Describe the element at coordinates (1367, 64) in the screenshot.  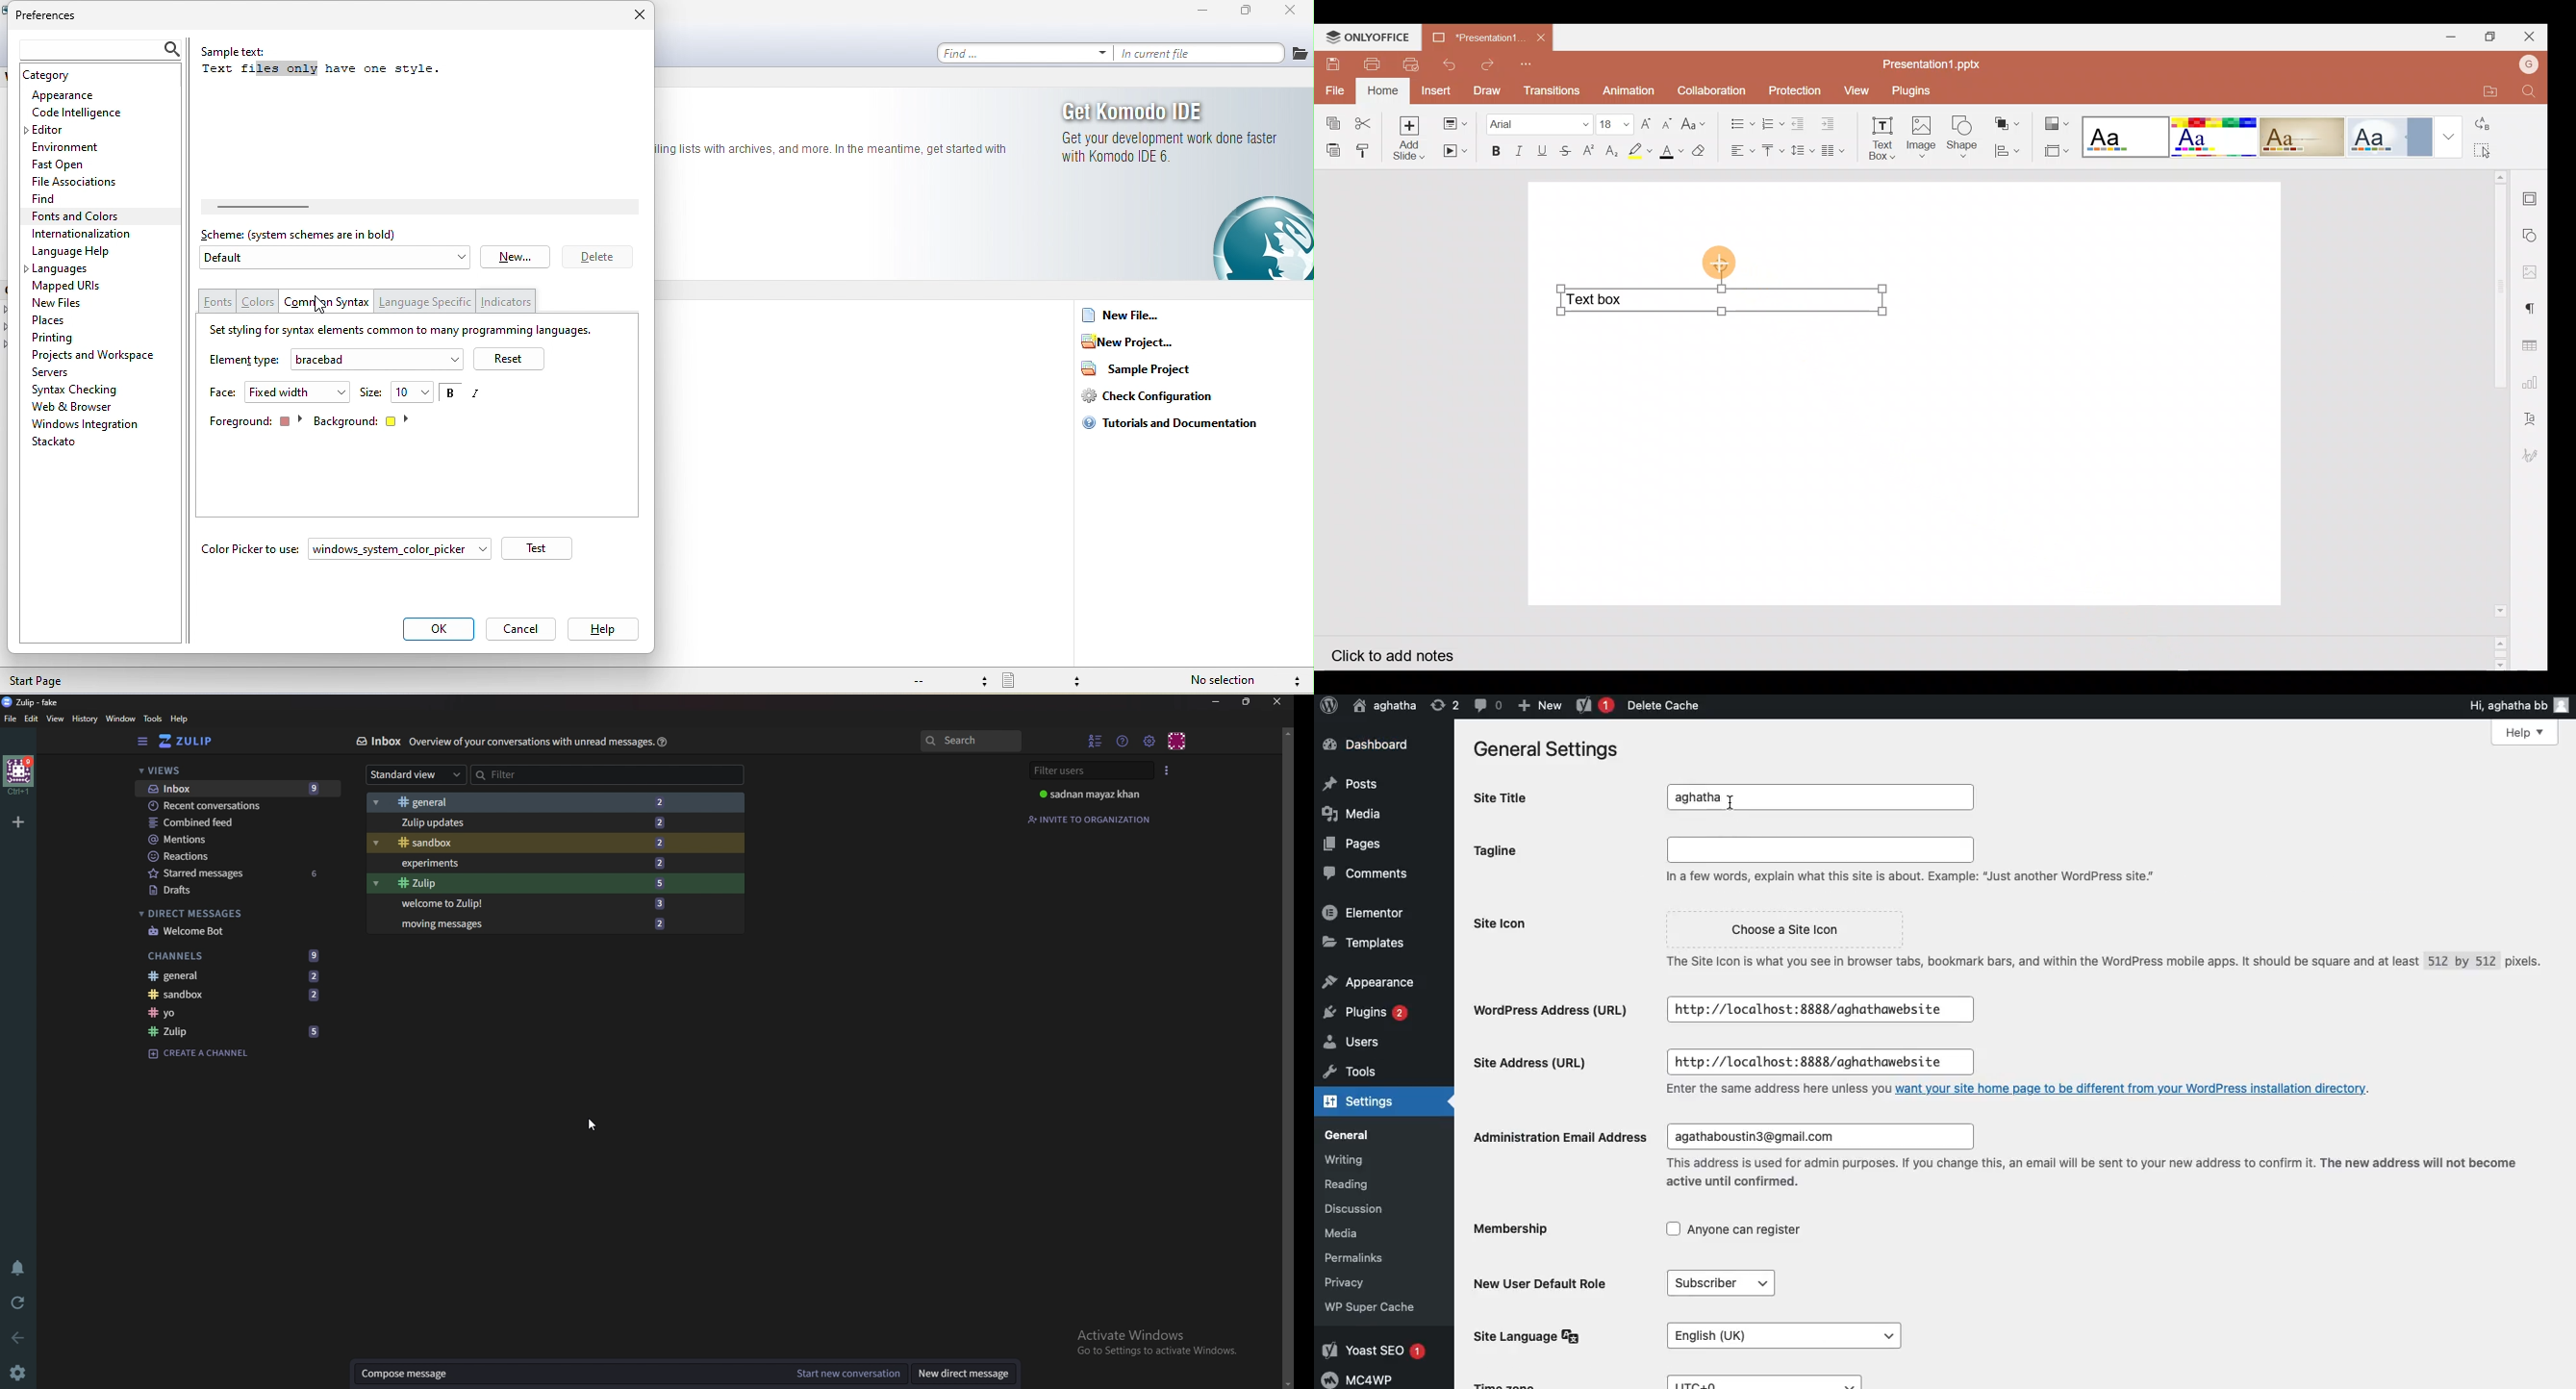
I see `Print file` at that location.